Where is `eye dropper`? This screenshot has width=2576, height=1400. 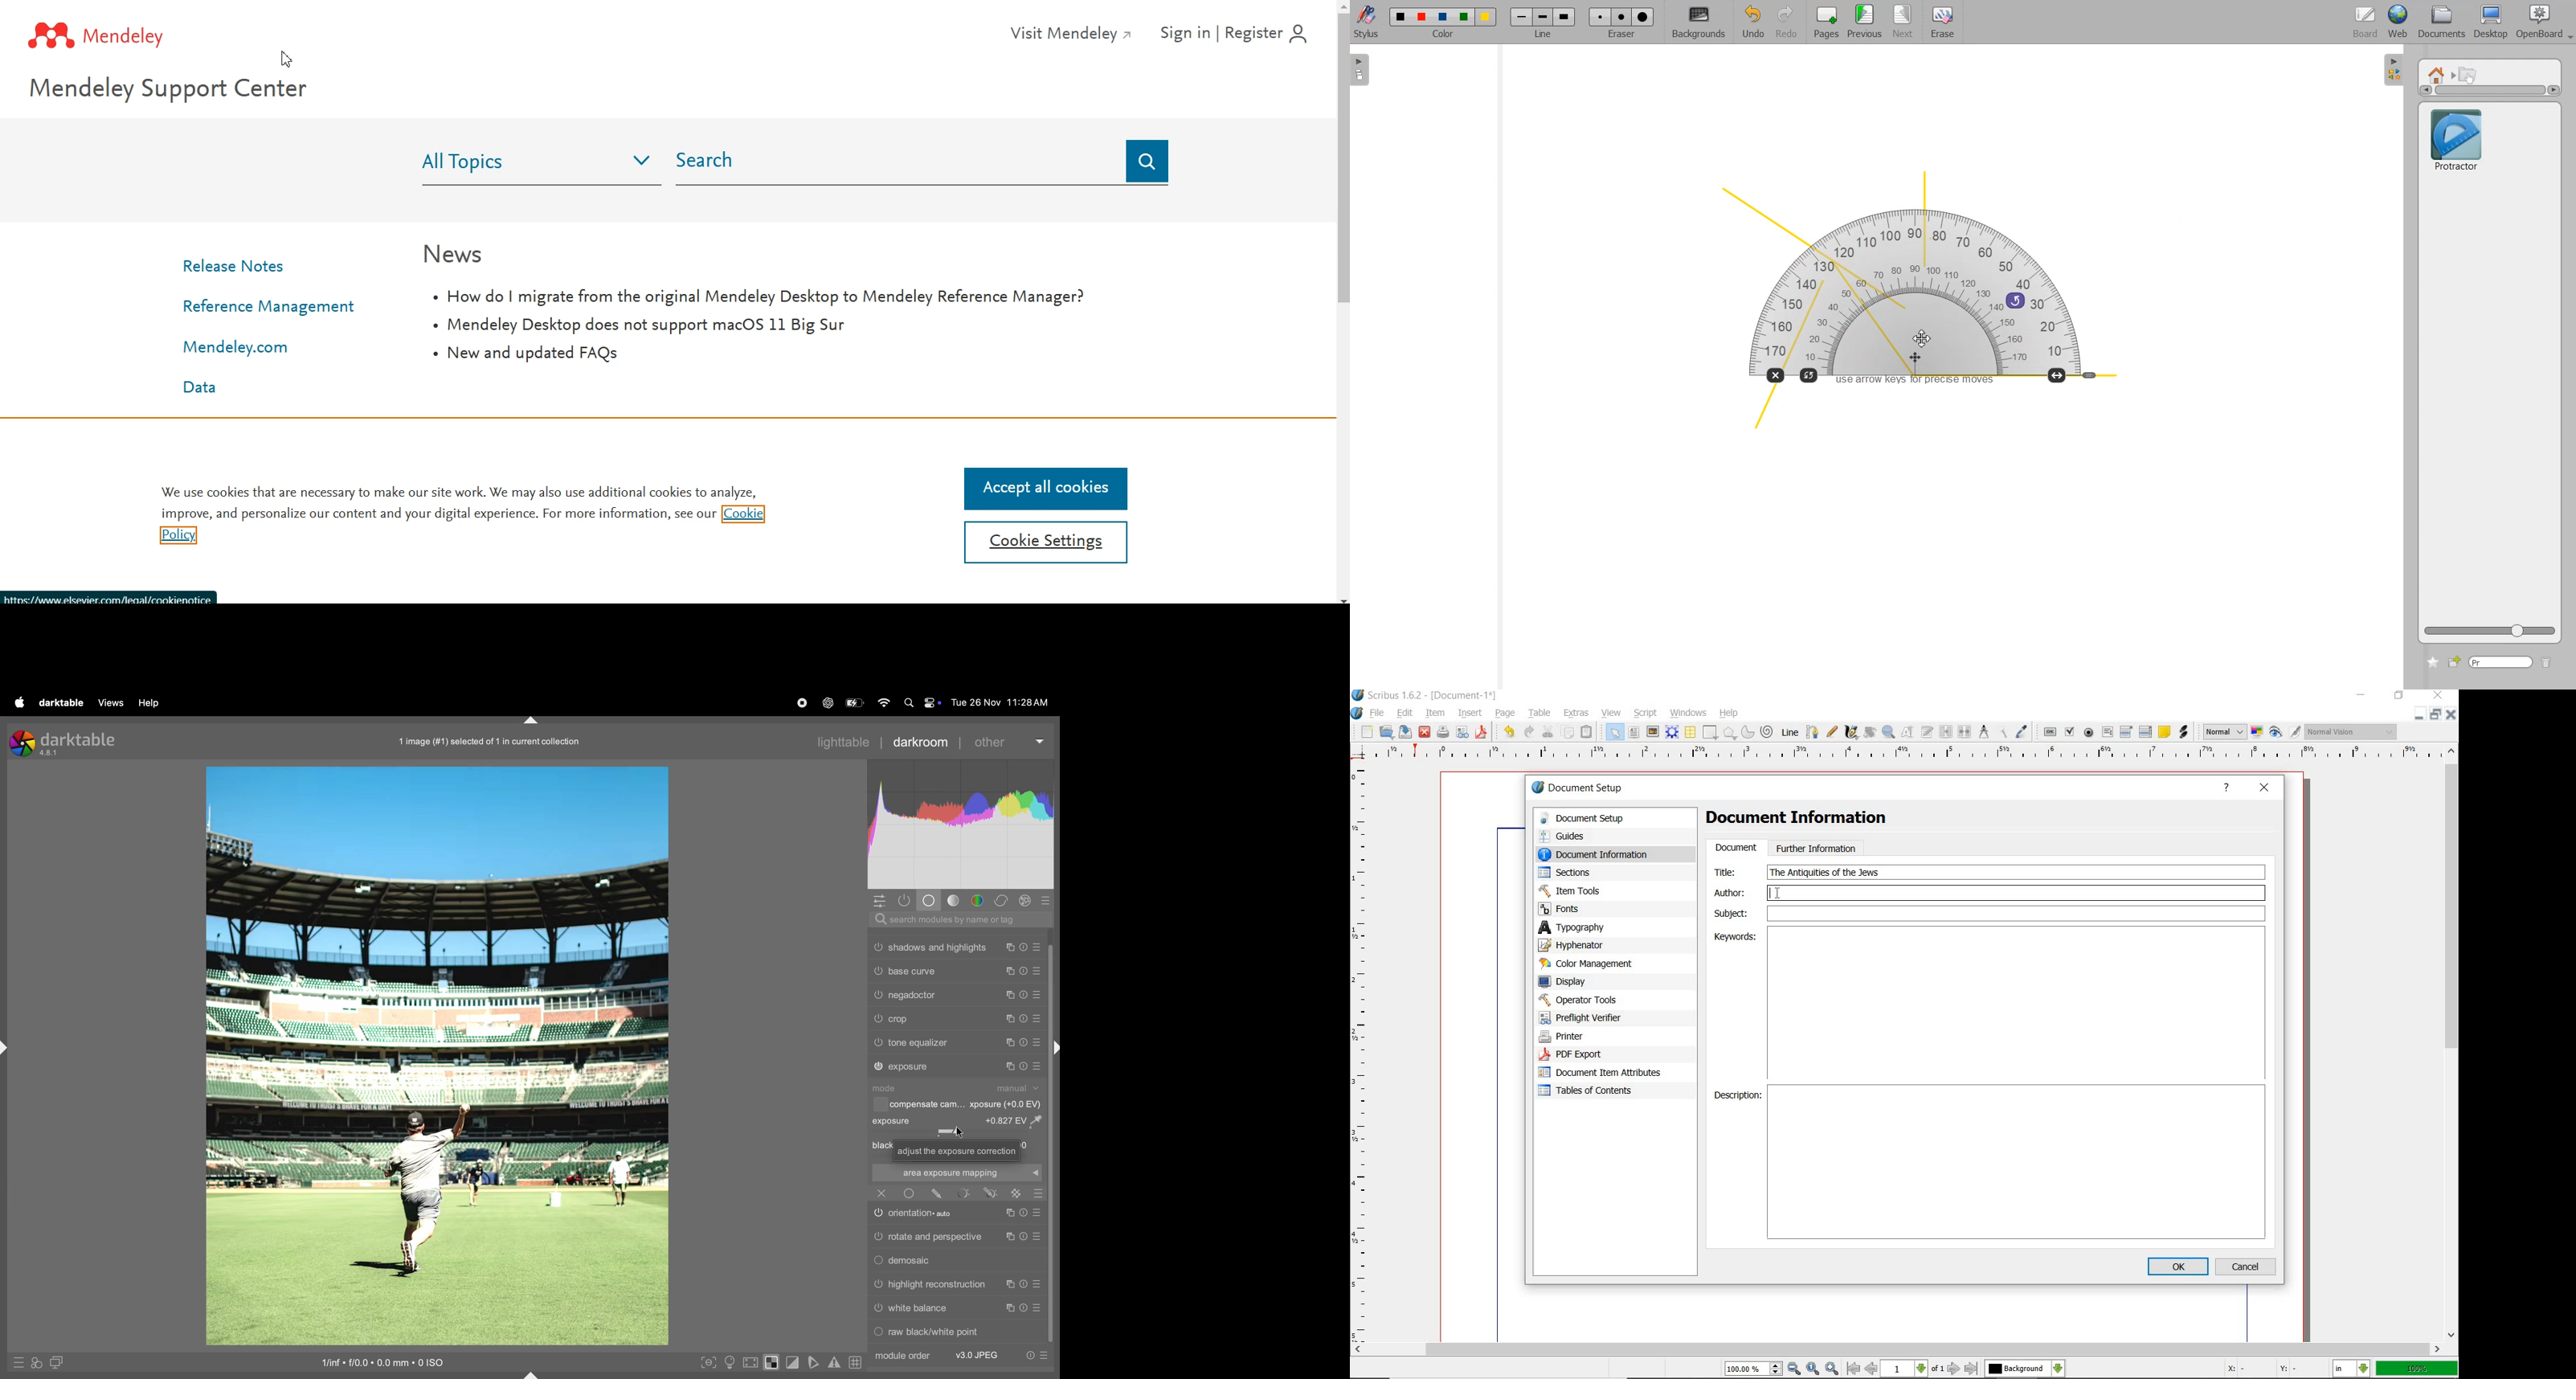
eye dropper is located at coordinates (2023, 731).